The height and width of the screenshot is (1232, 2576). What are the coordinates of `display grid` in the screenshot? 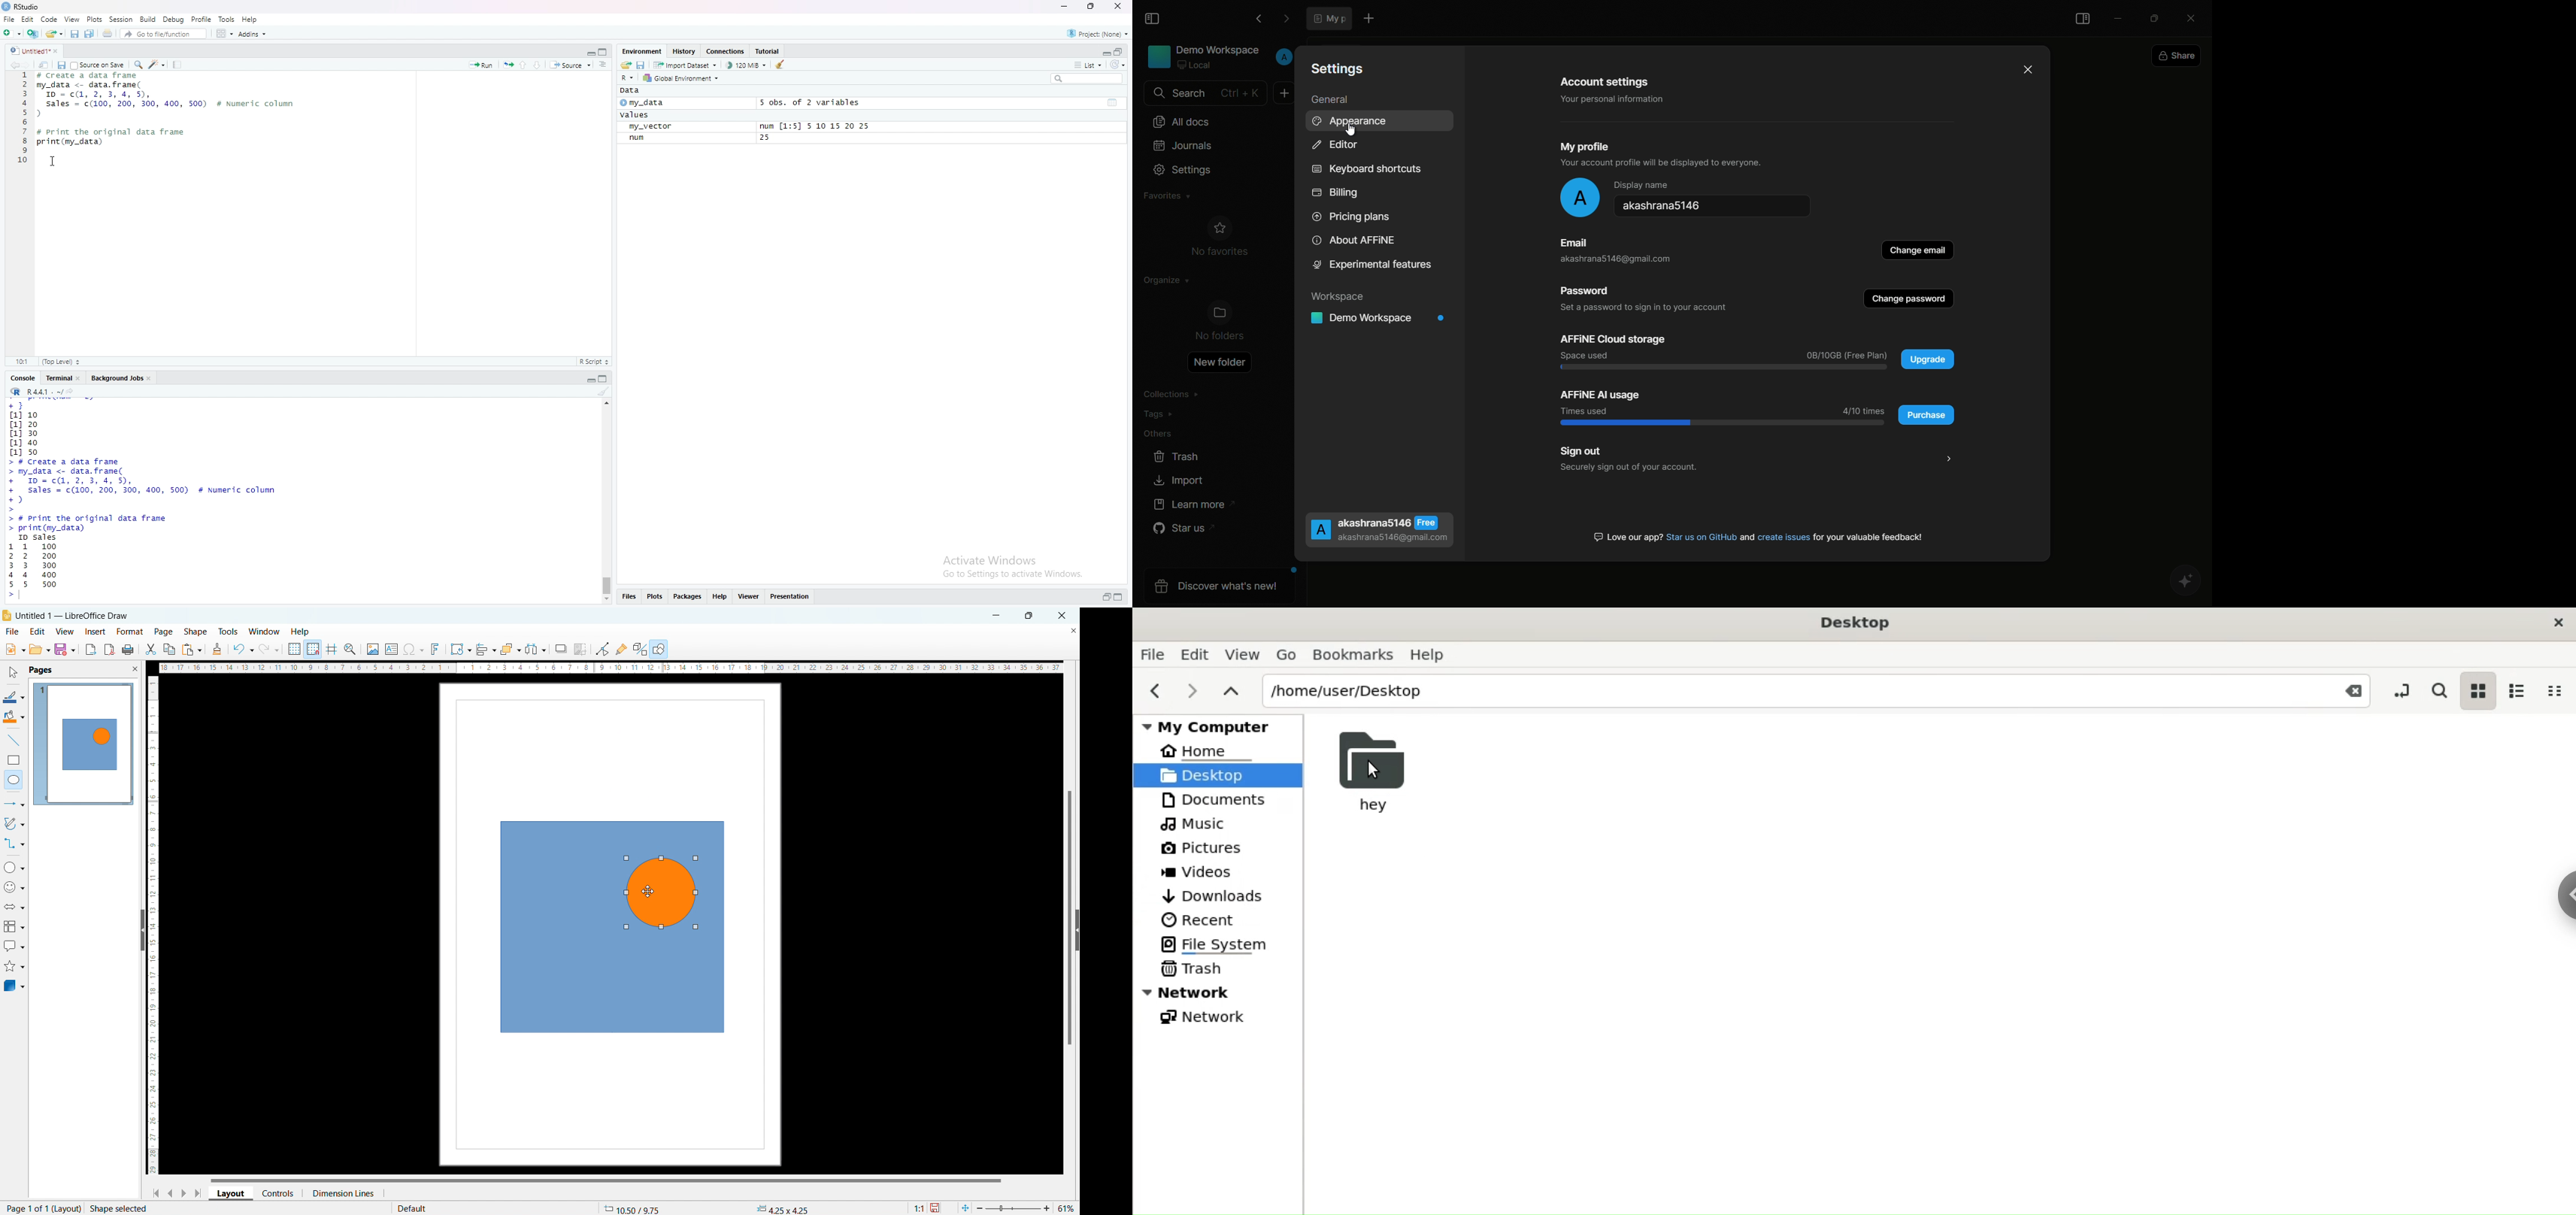 It's located at (294, 649).